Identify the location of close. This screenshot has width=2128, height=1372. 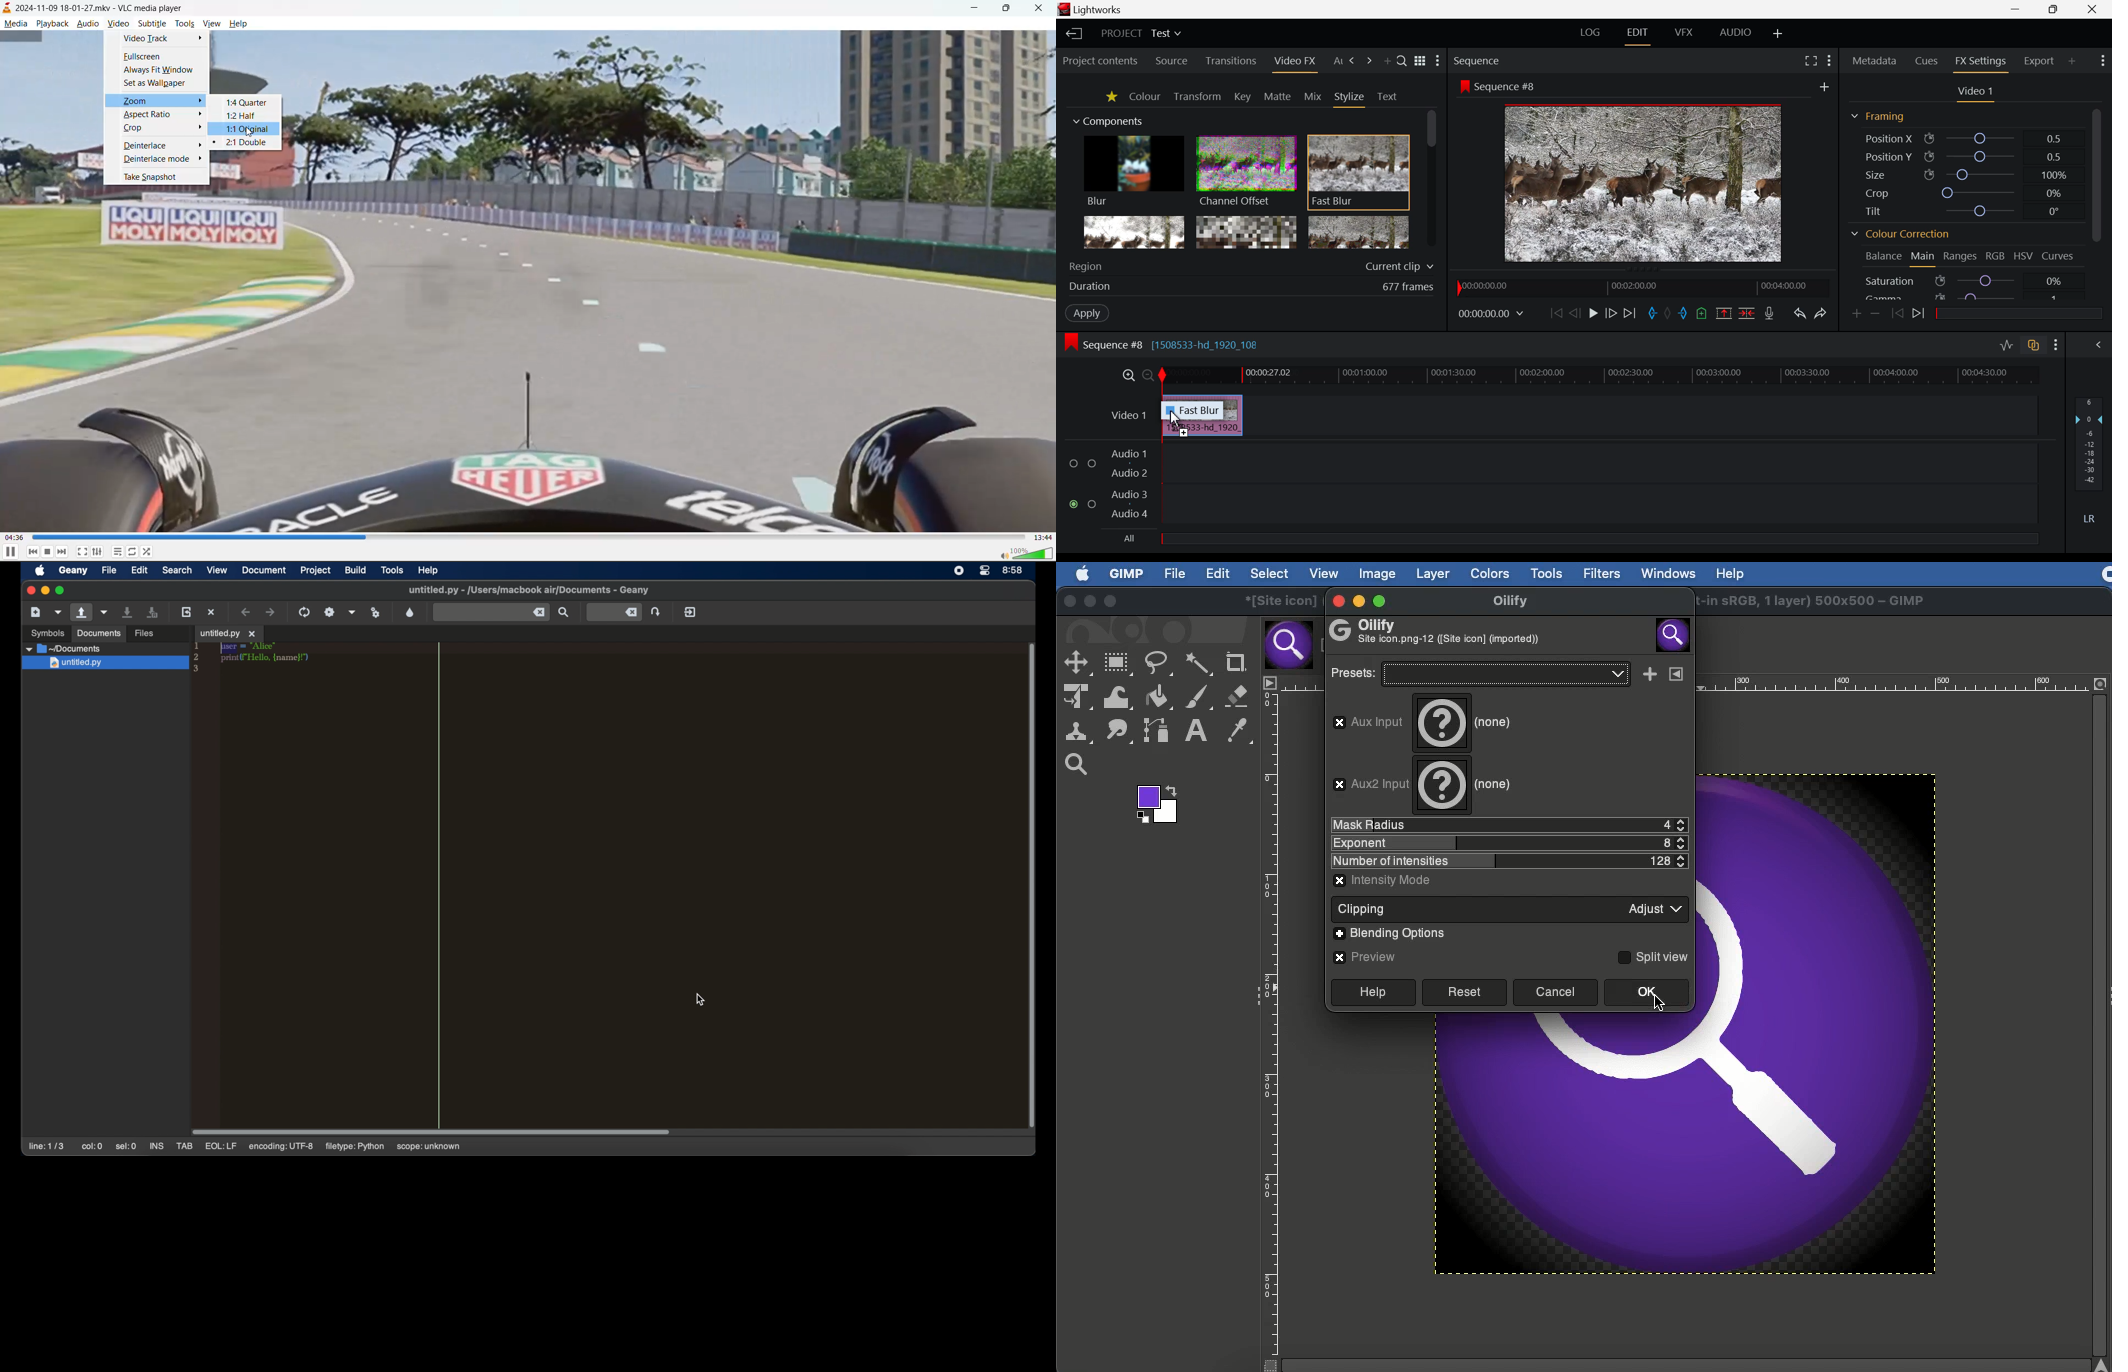
(1042, 8).